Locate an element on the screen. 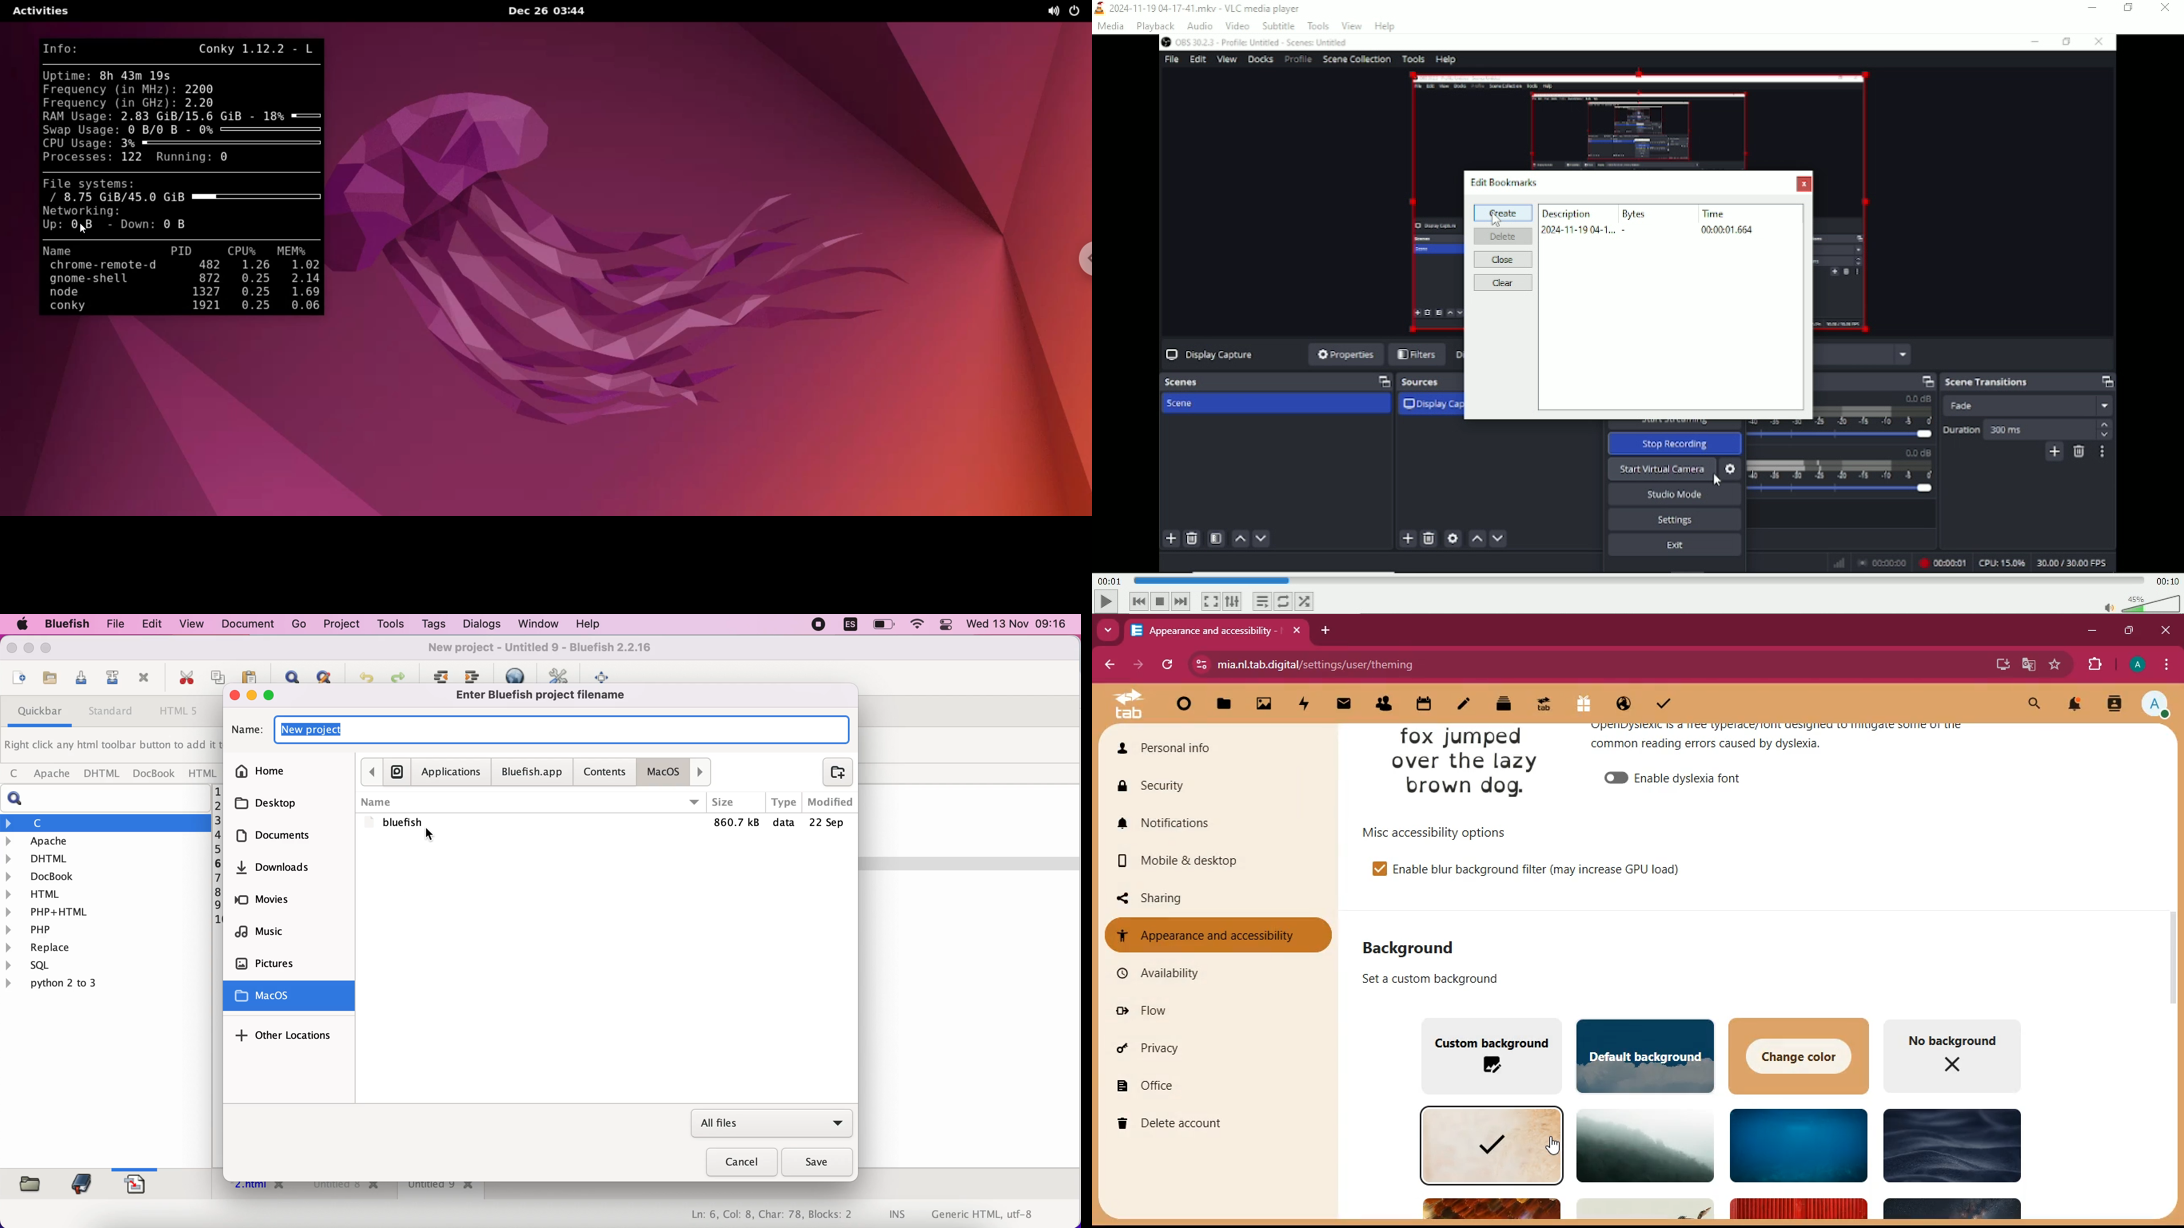  size is located at coordinates (736, 803).